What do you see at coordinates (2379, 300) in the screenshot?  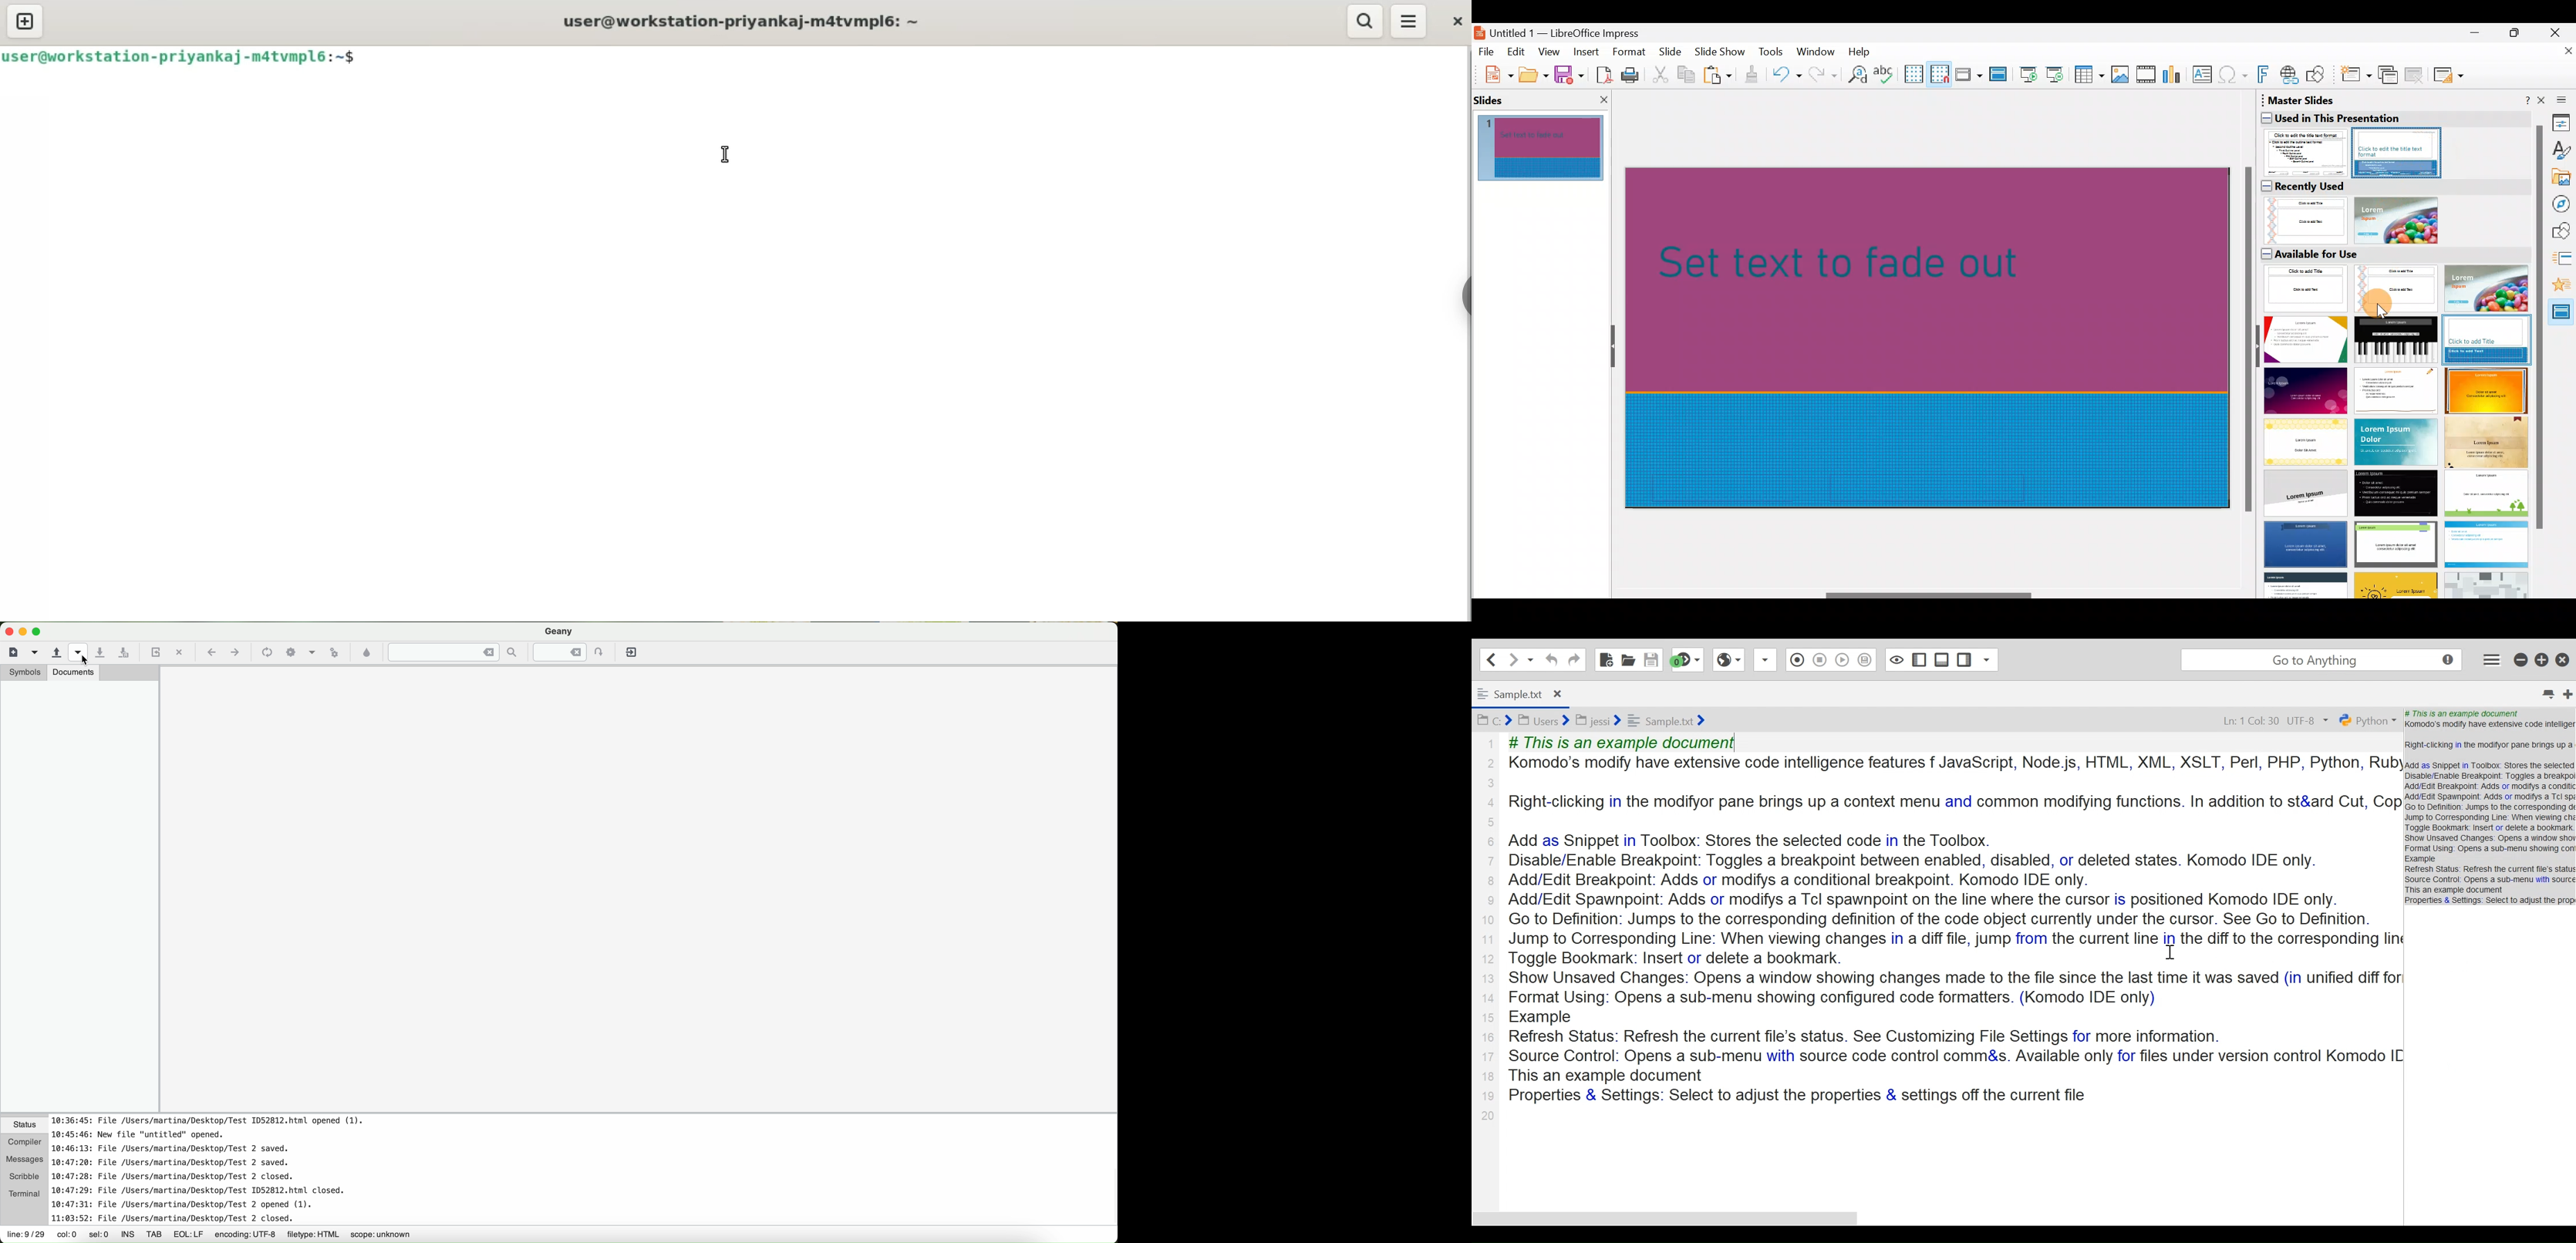 I see `Cursor` at bounding box center [2379, 300].